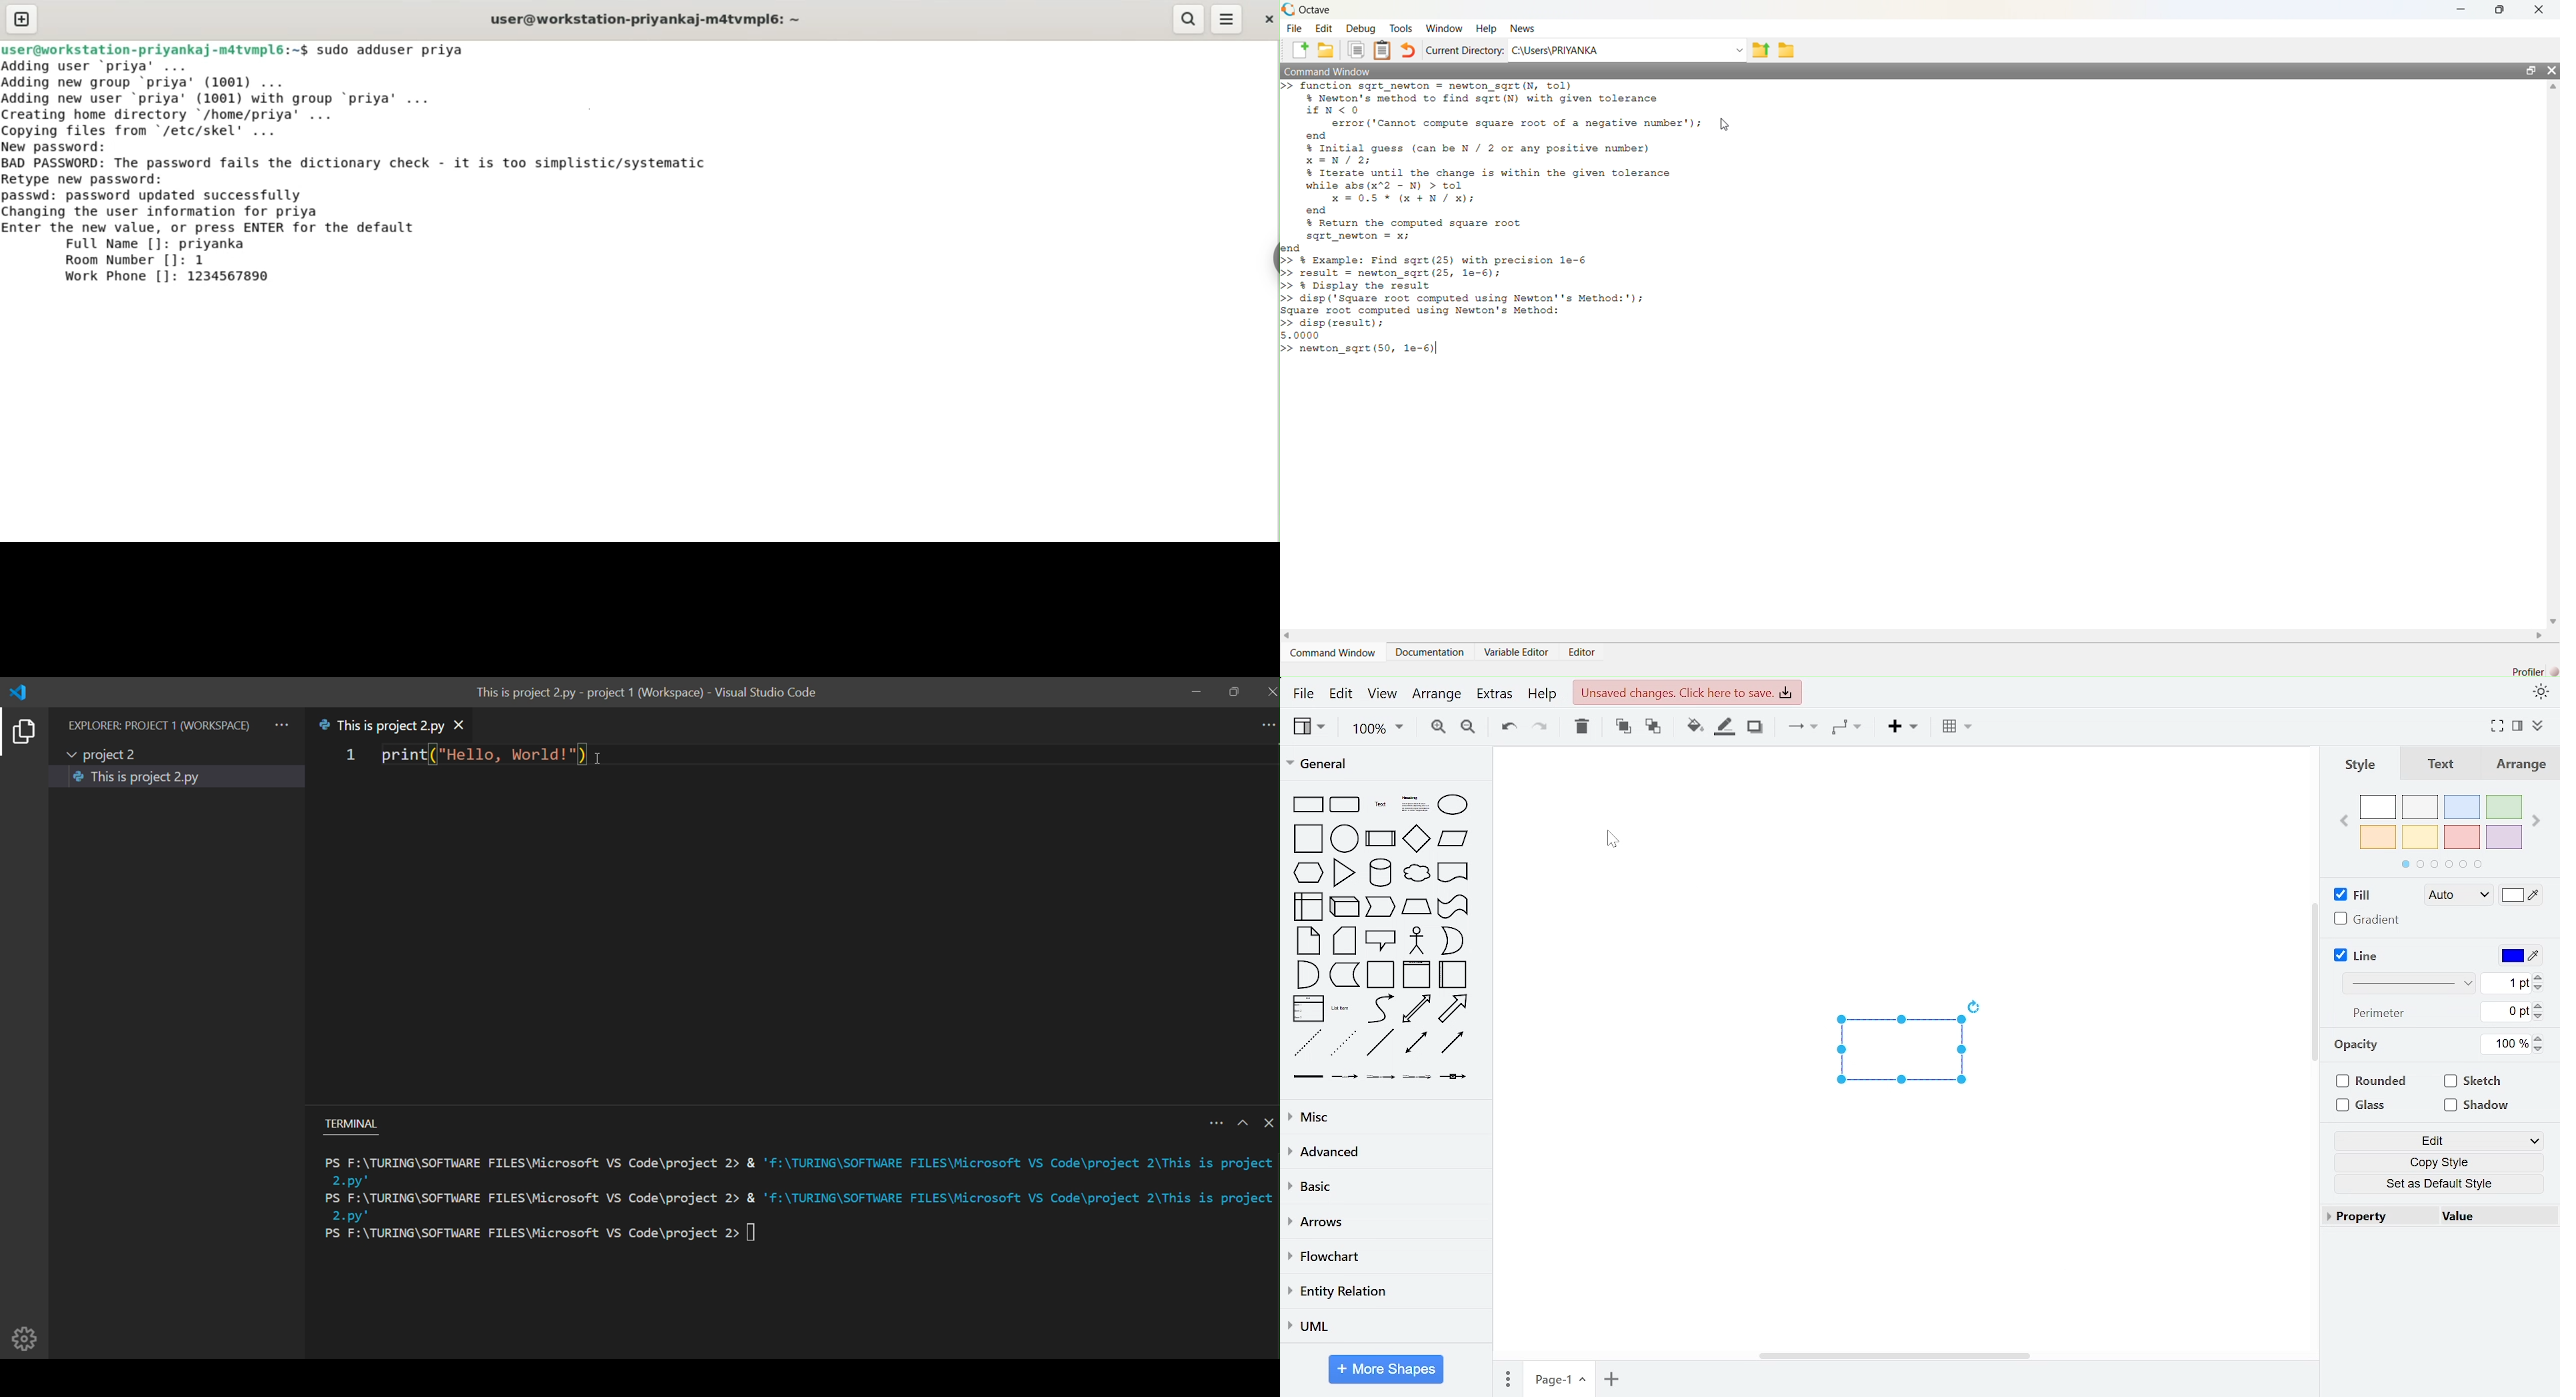 The width and height of the screenshot is (2576, 1400). Describe the element at coordinates (1496, 696) in the screenshot. I see `extras` at that location.